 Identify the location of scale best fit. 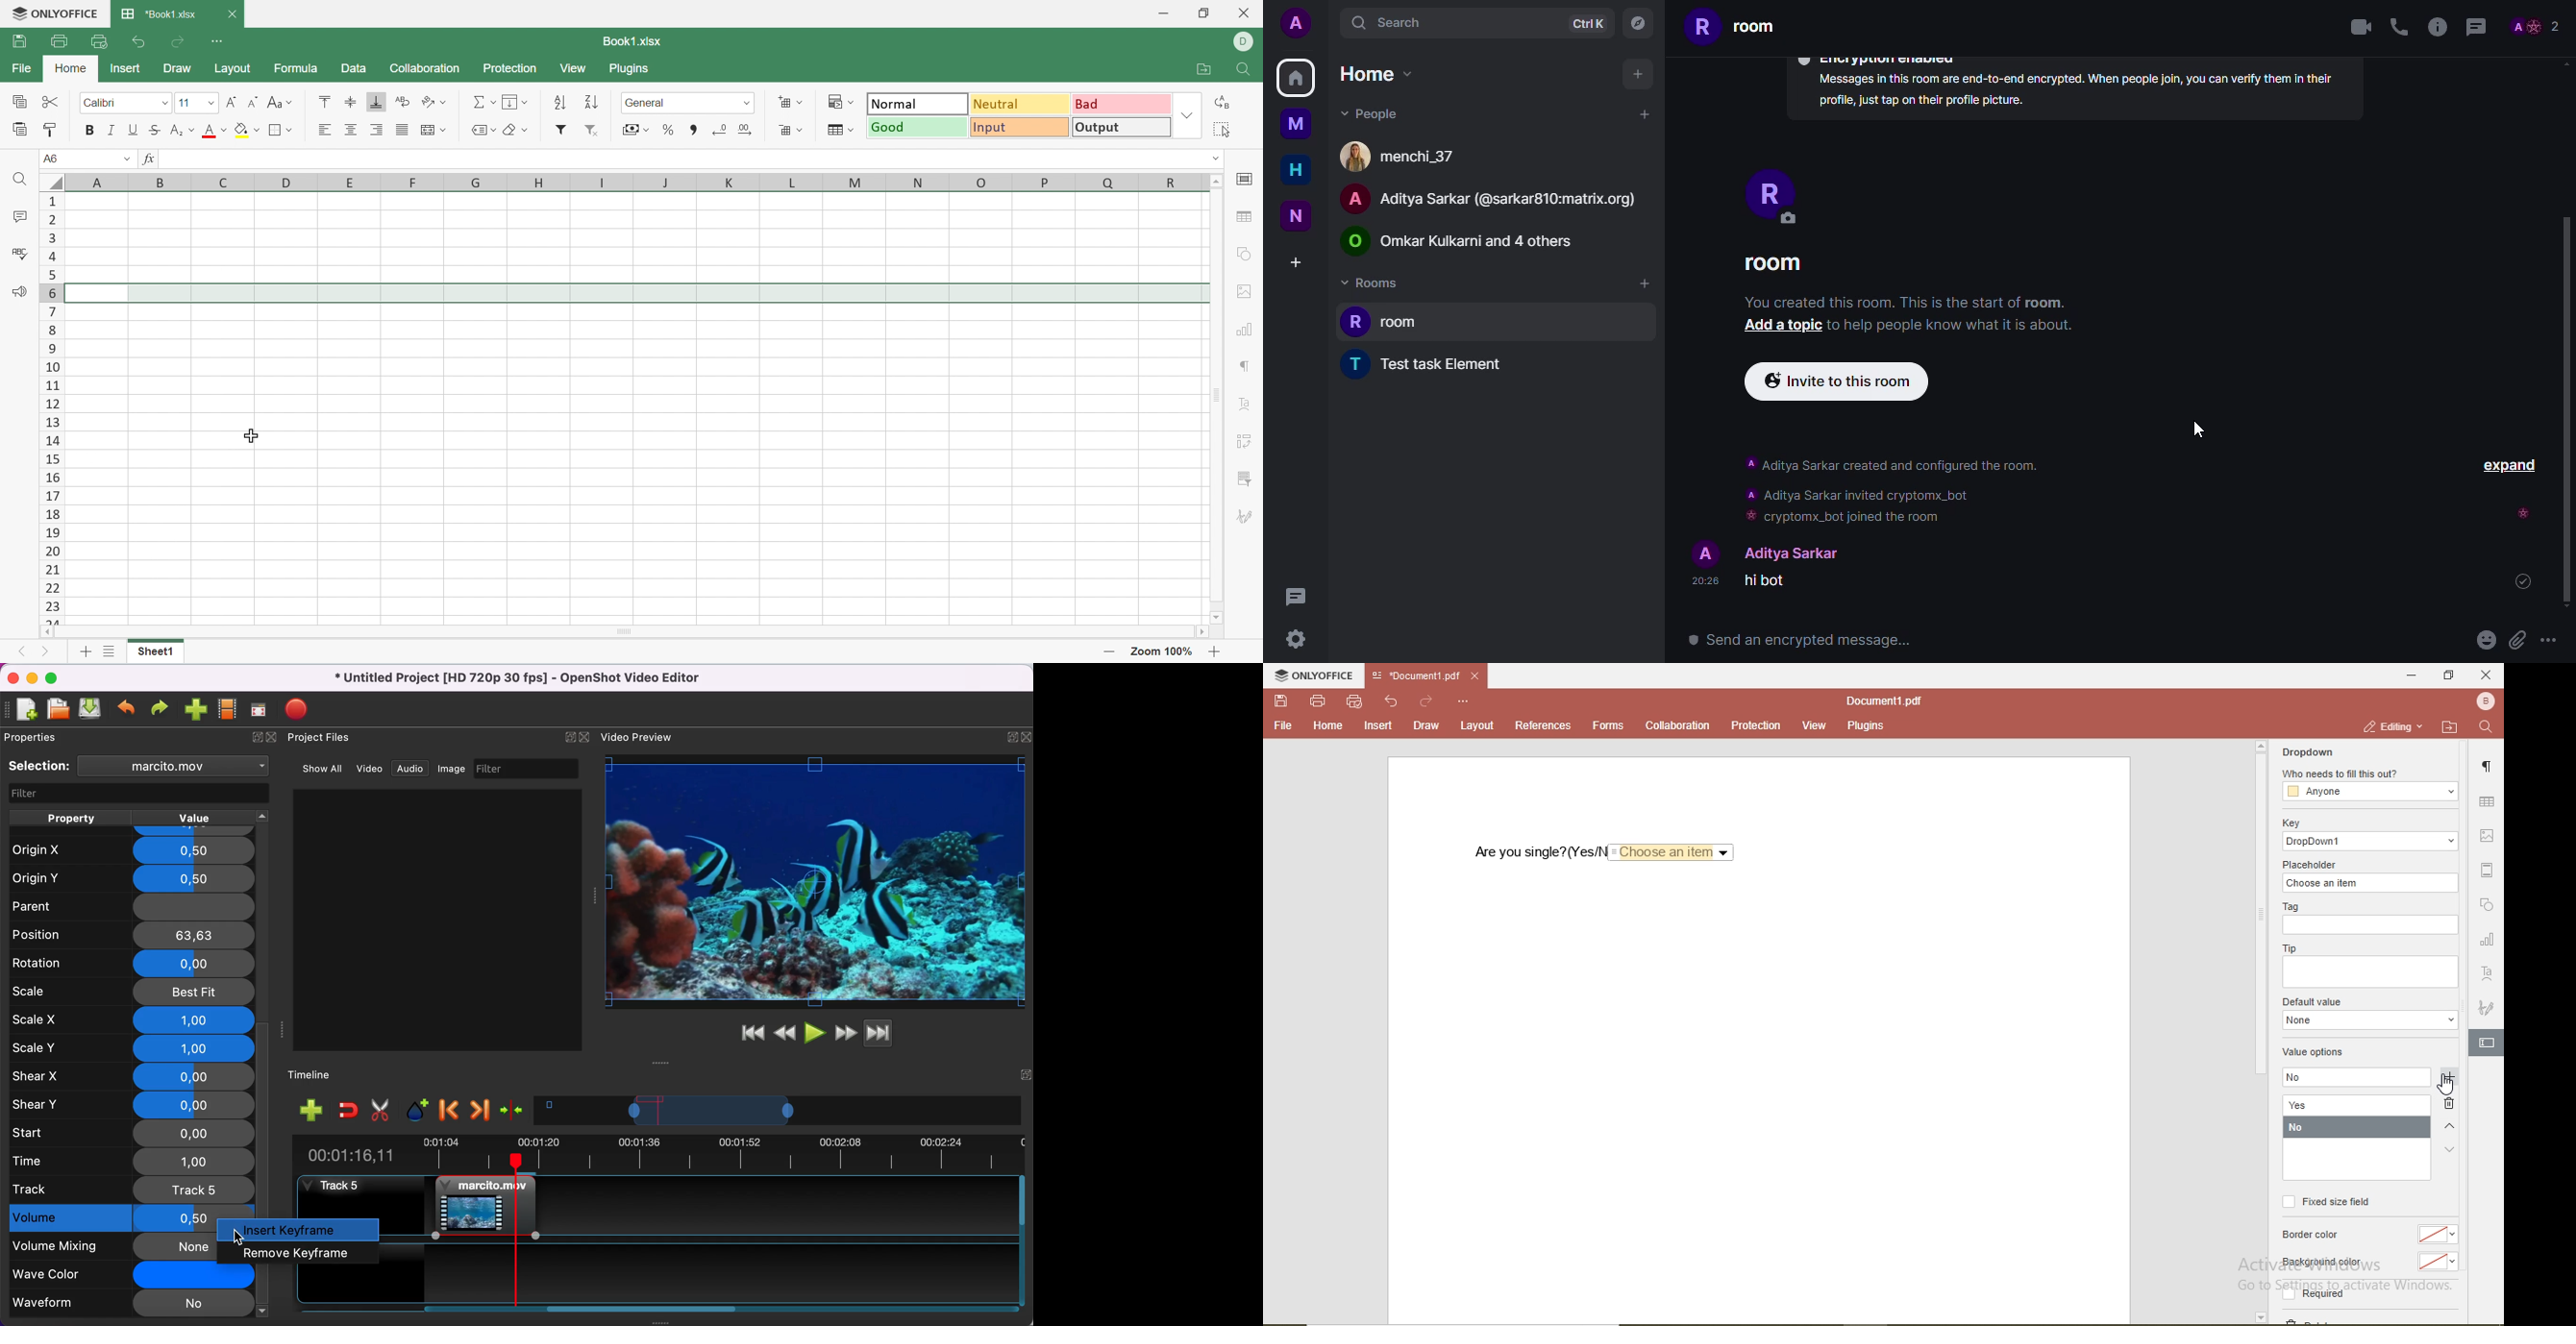
(133, 992).